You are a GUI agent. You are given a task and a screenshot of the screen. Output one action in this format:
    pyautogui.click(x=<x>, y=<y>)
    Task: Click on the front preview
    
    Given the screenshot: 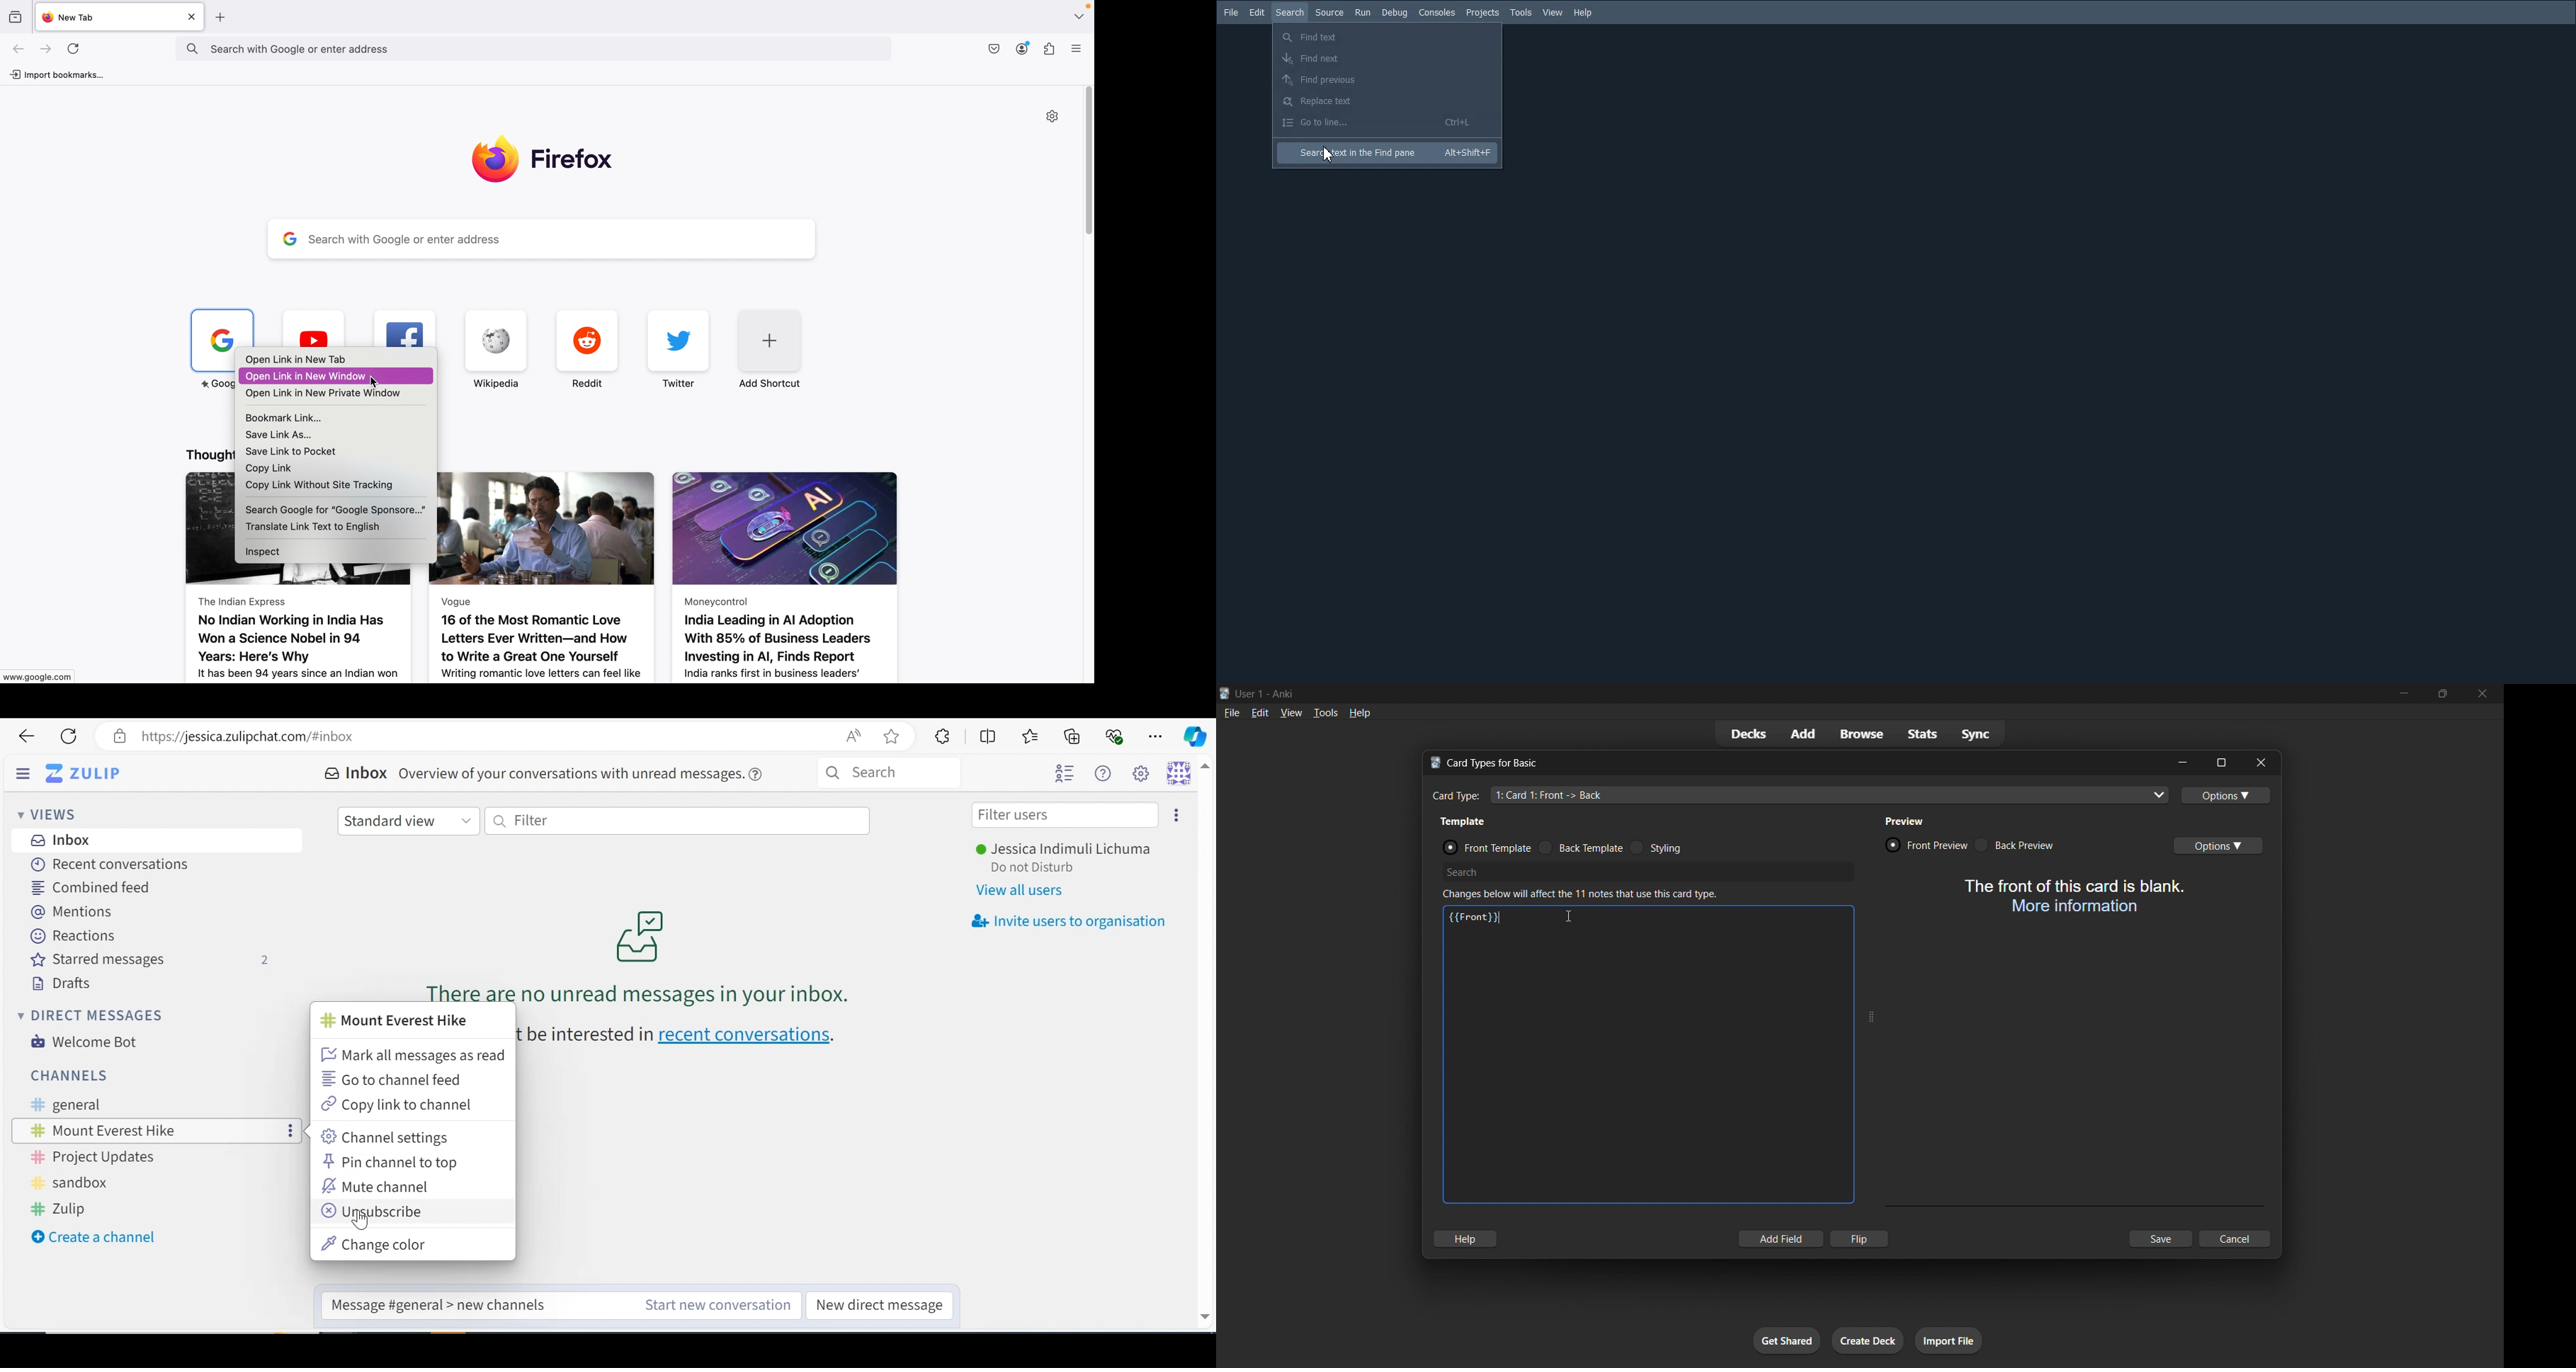 What is the action you would take?
    pyautogui.click(x=1924, y=844)
    